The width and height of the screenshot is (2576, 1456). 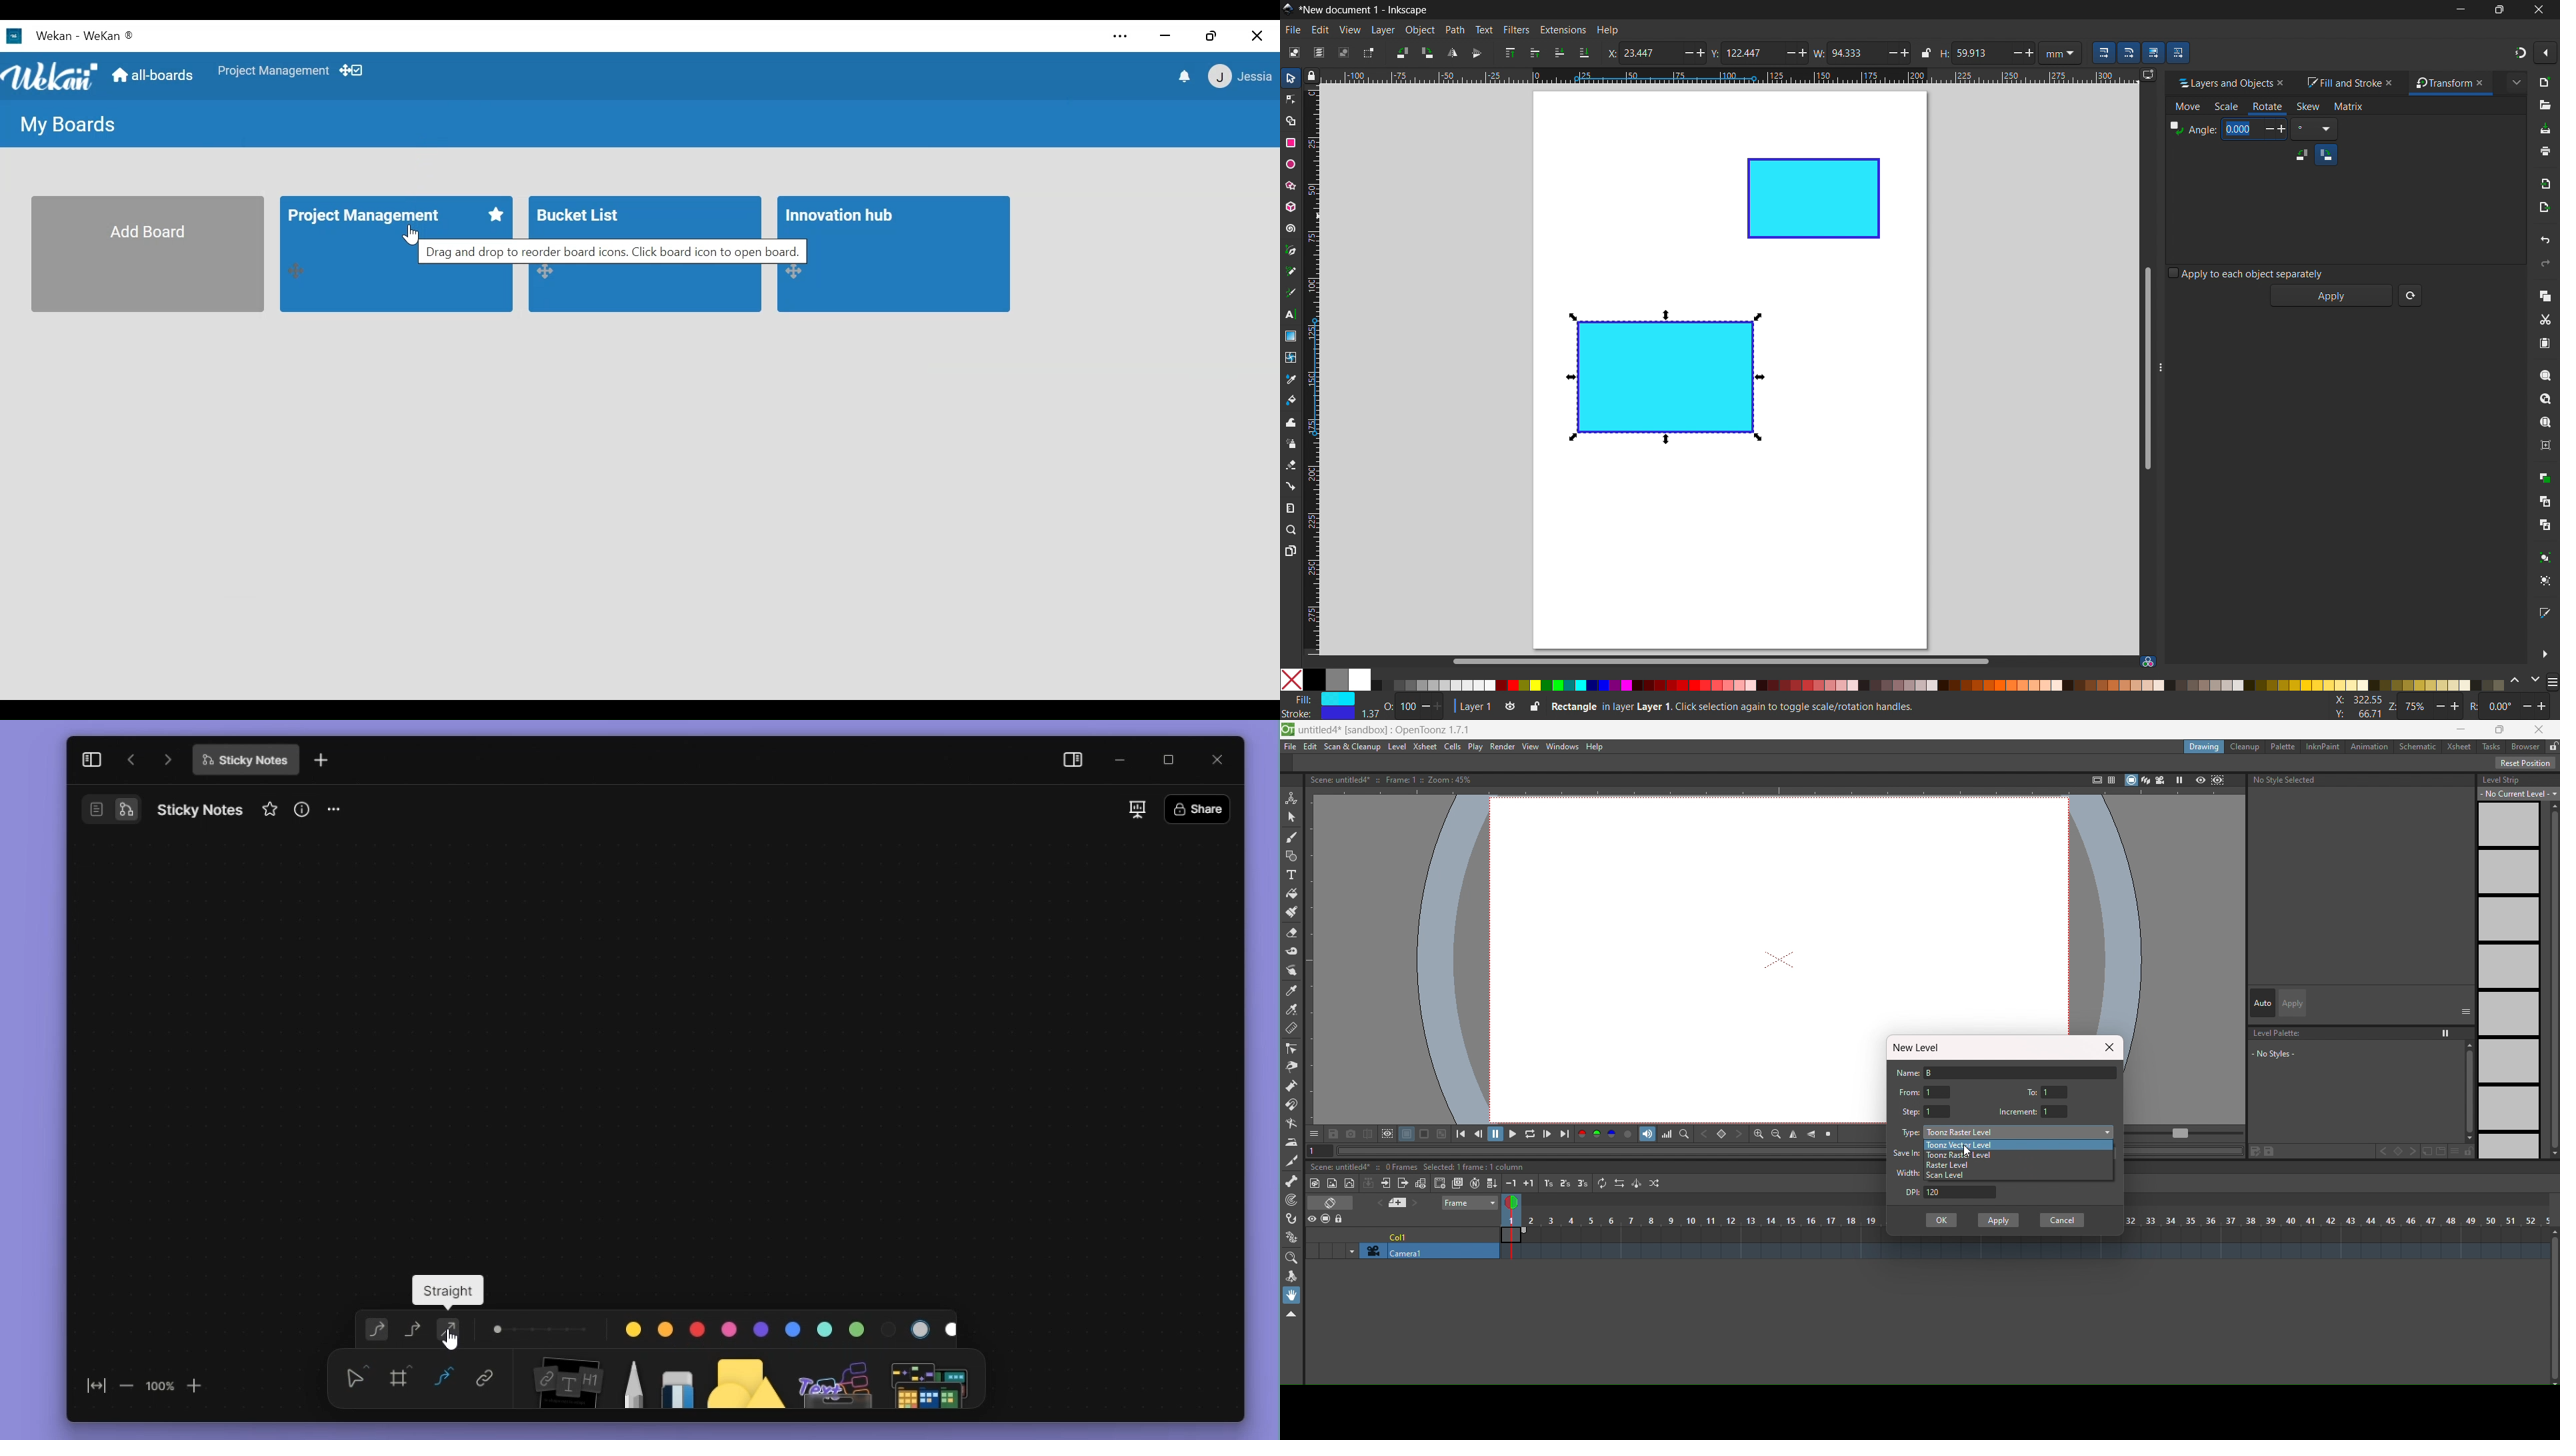 I want to click on duplicate, so click(x=2544, y=477).